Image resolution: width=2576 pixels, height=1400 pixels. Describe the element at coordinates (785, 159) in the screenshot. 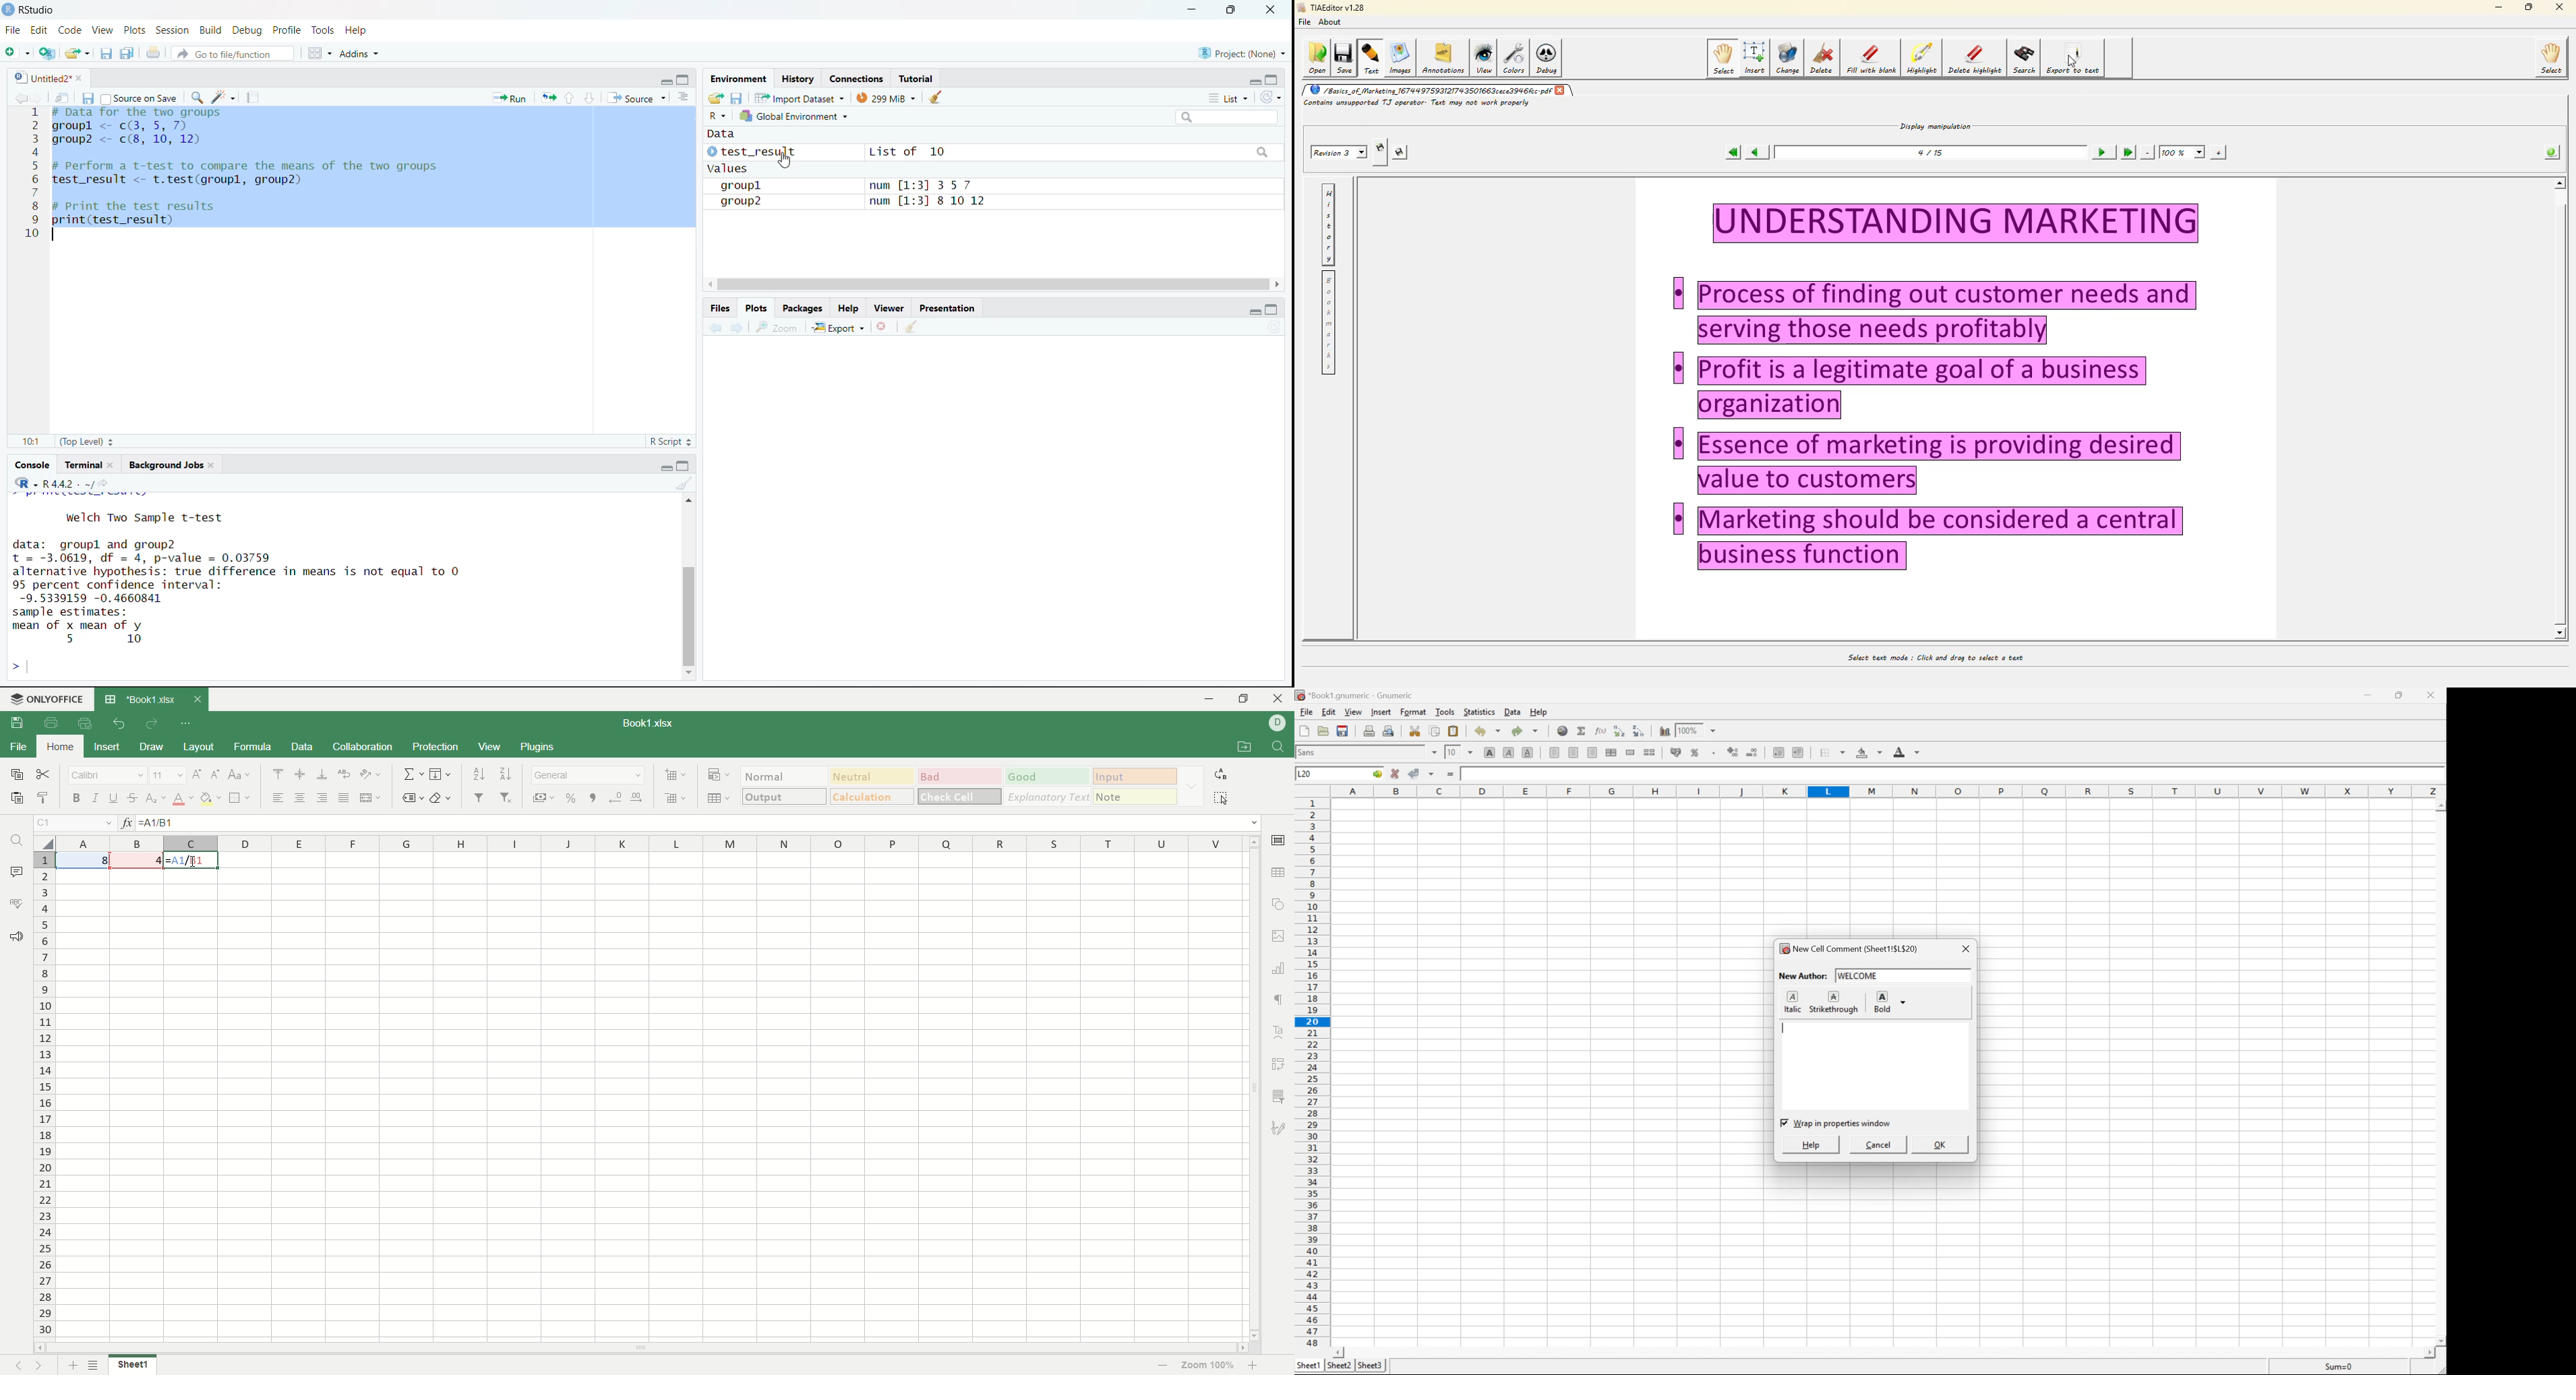

I see `cursor` at that location.